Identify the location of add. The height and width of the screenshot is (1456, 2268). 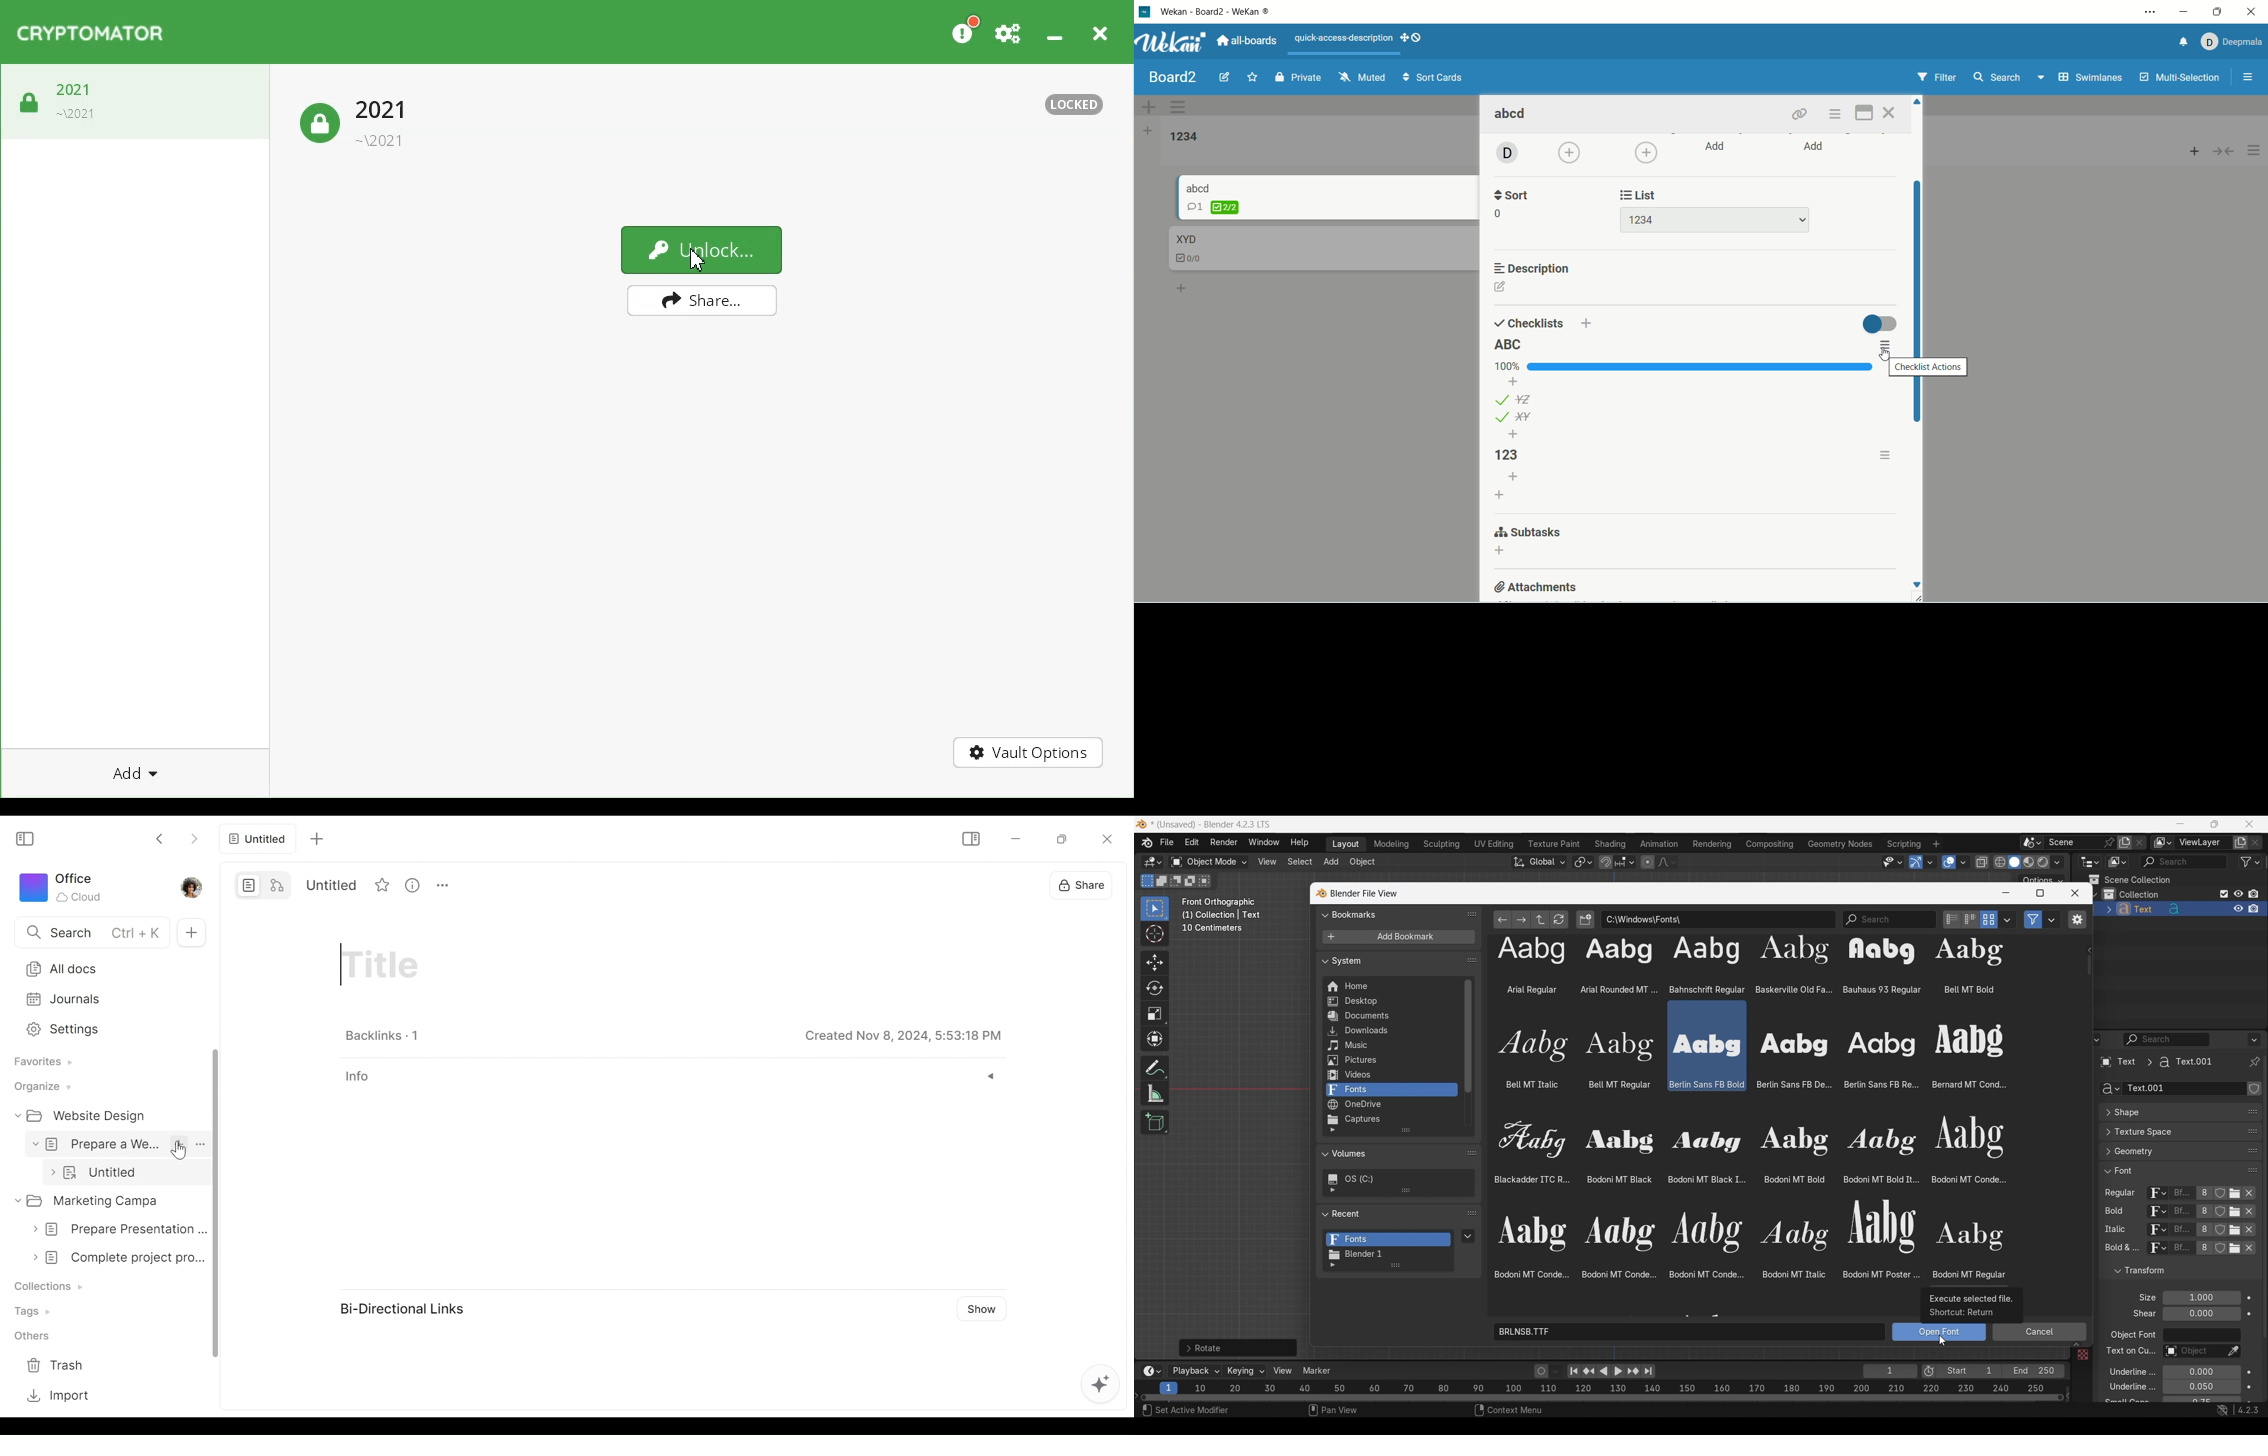
(1514, 477).